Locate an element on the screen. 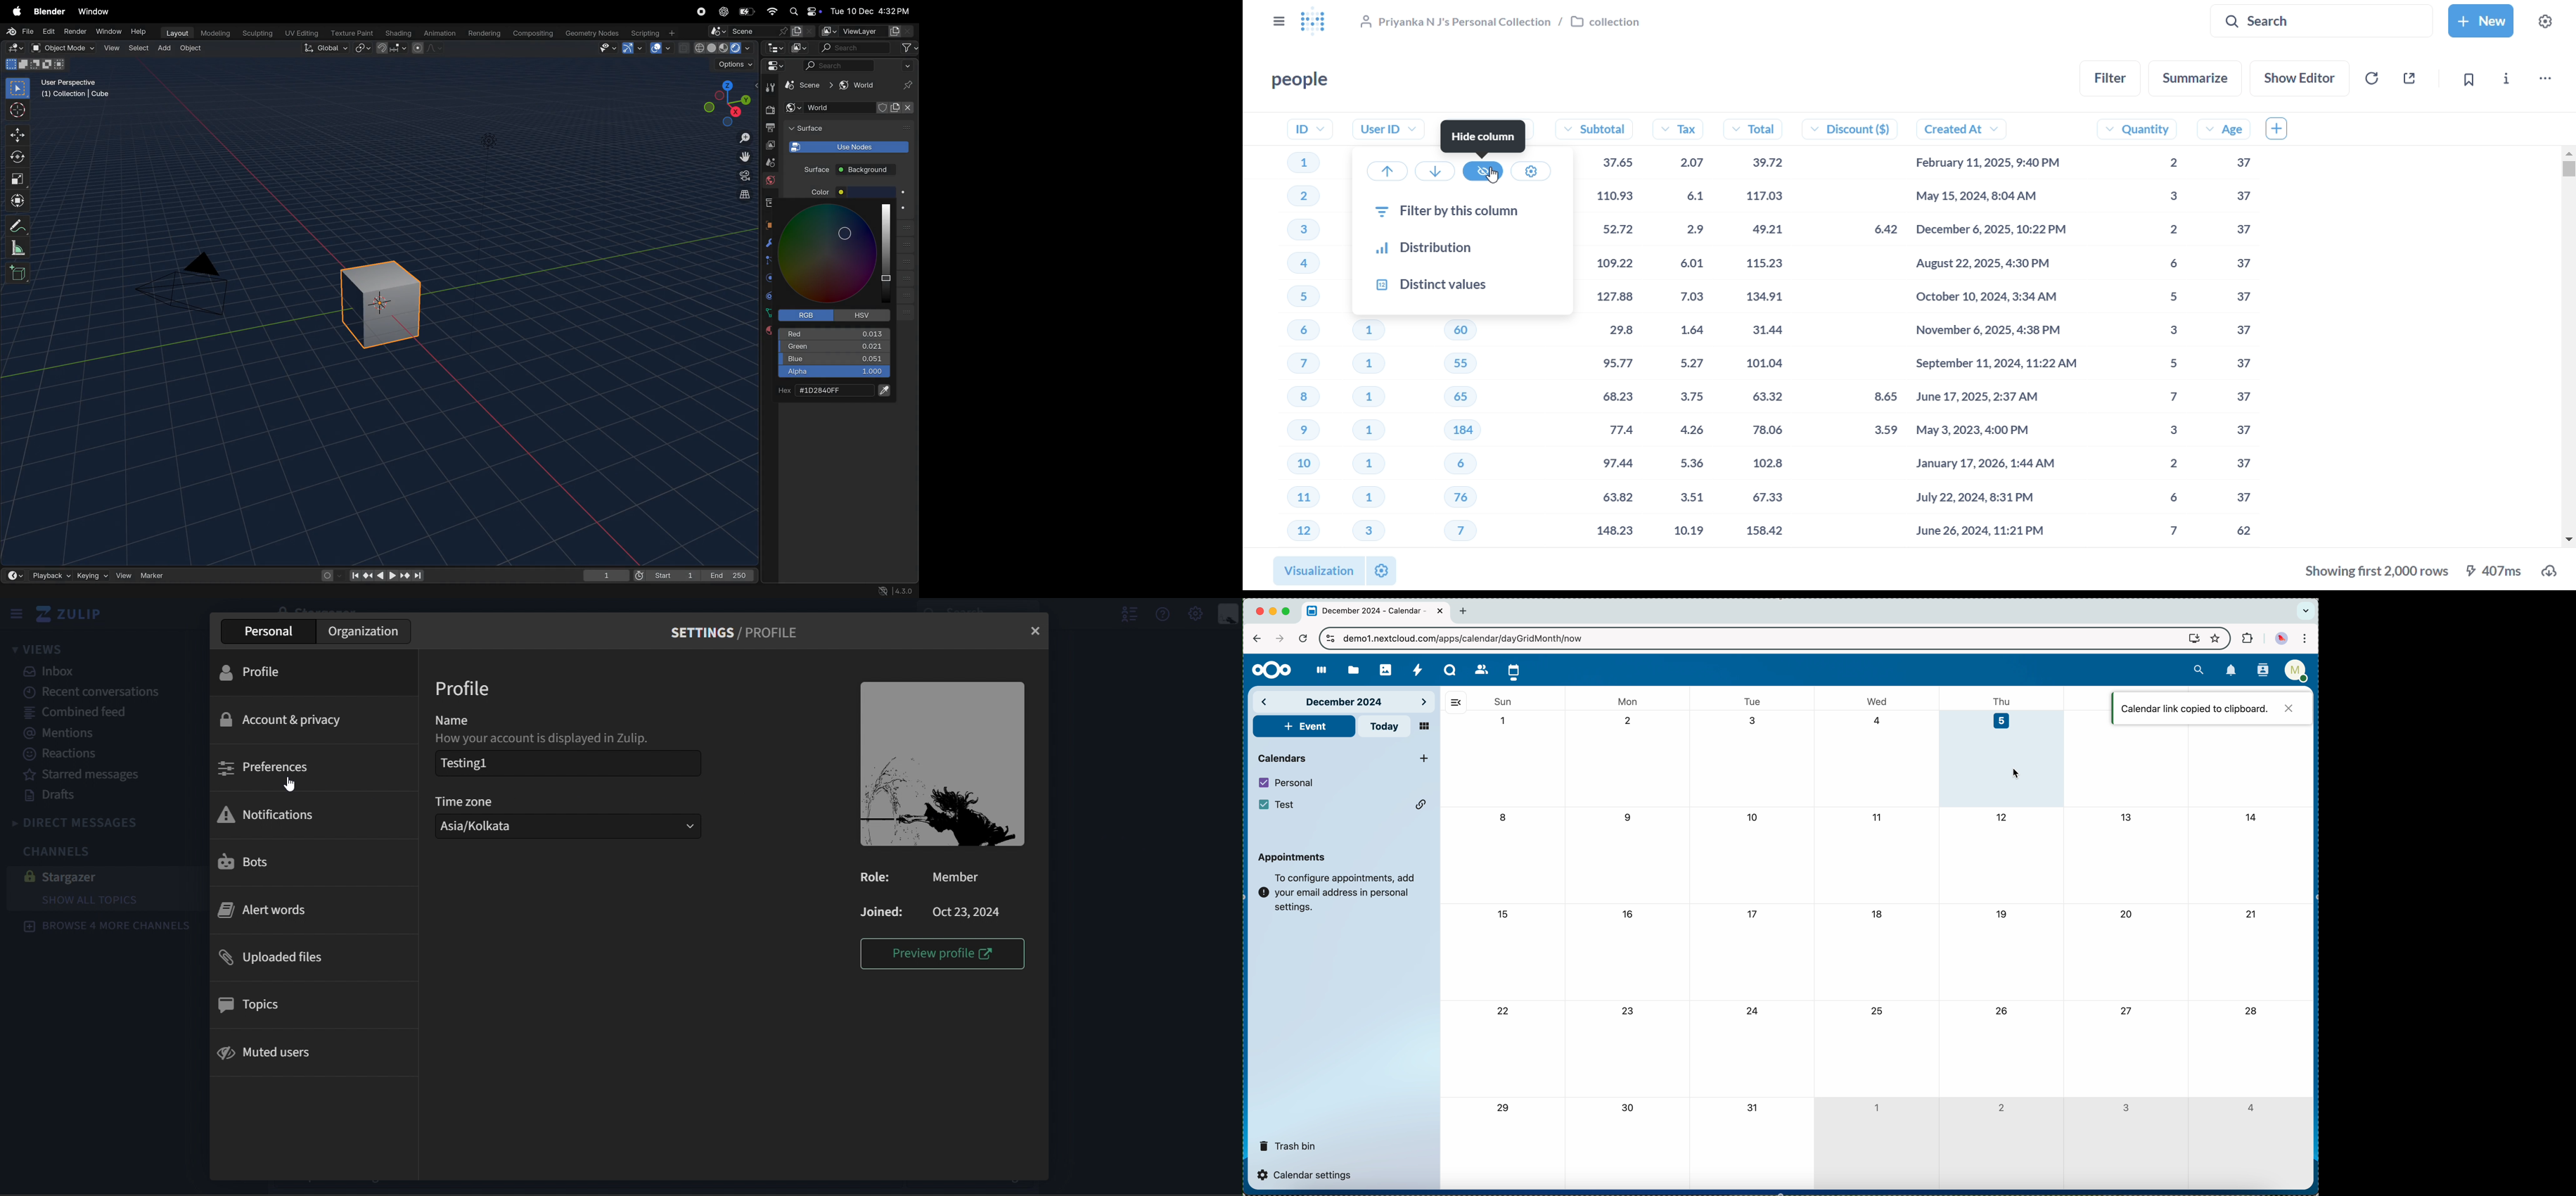 The width and height of the screenshot is (2576, 1204). recent conversations is located at coordinates (95, 692).